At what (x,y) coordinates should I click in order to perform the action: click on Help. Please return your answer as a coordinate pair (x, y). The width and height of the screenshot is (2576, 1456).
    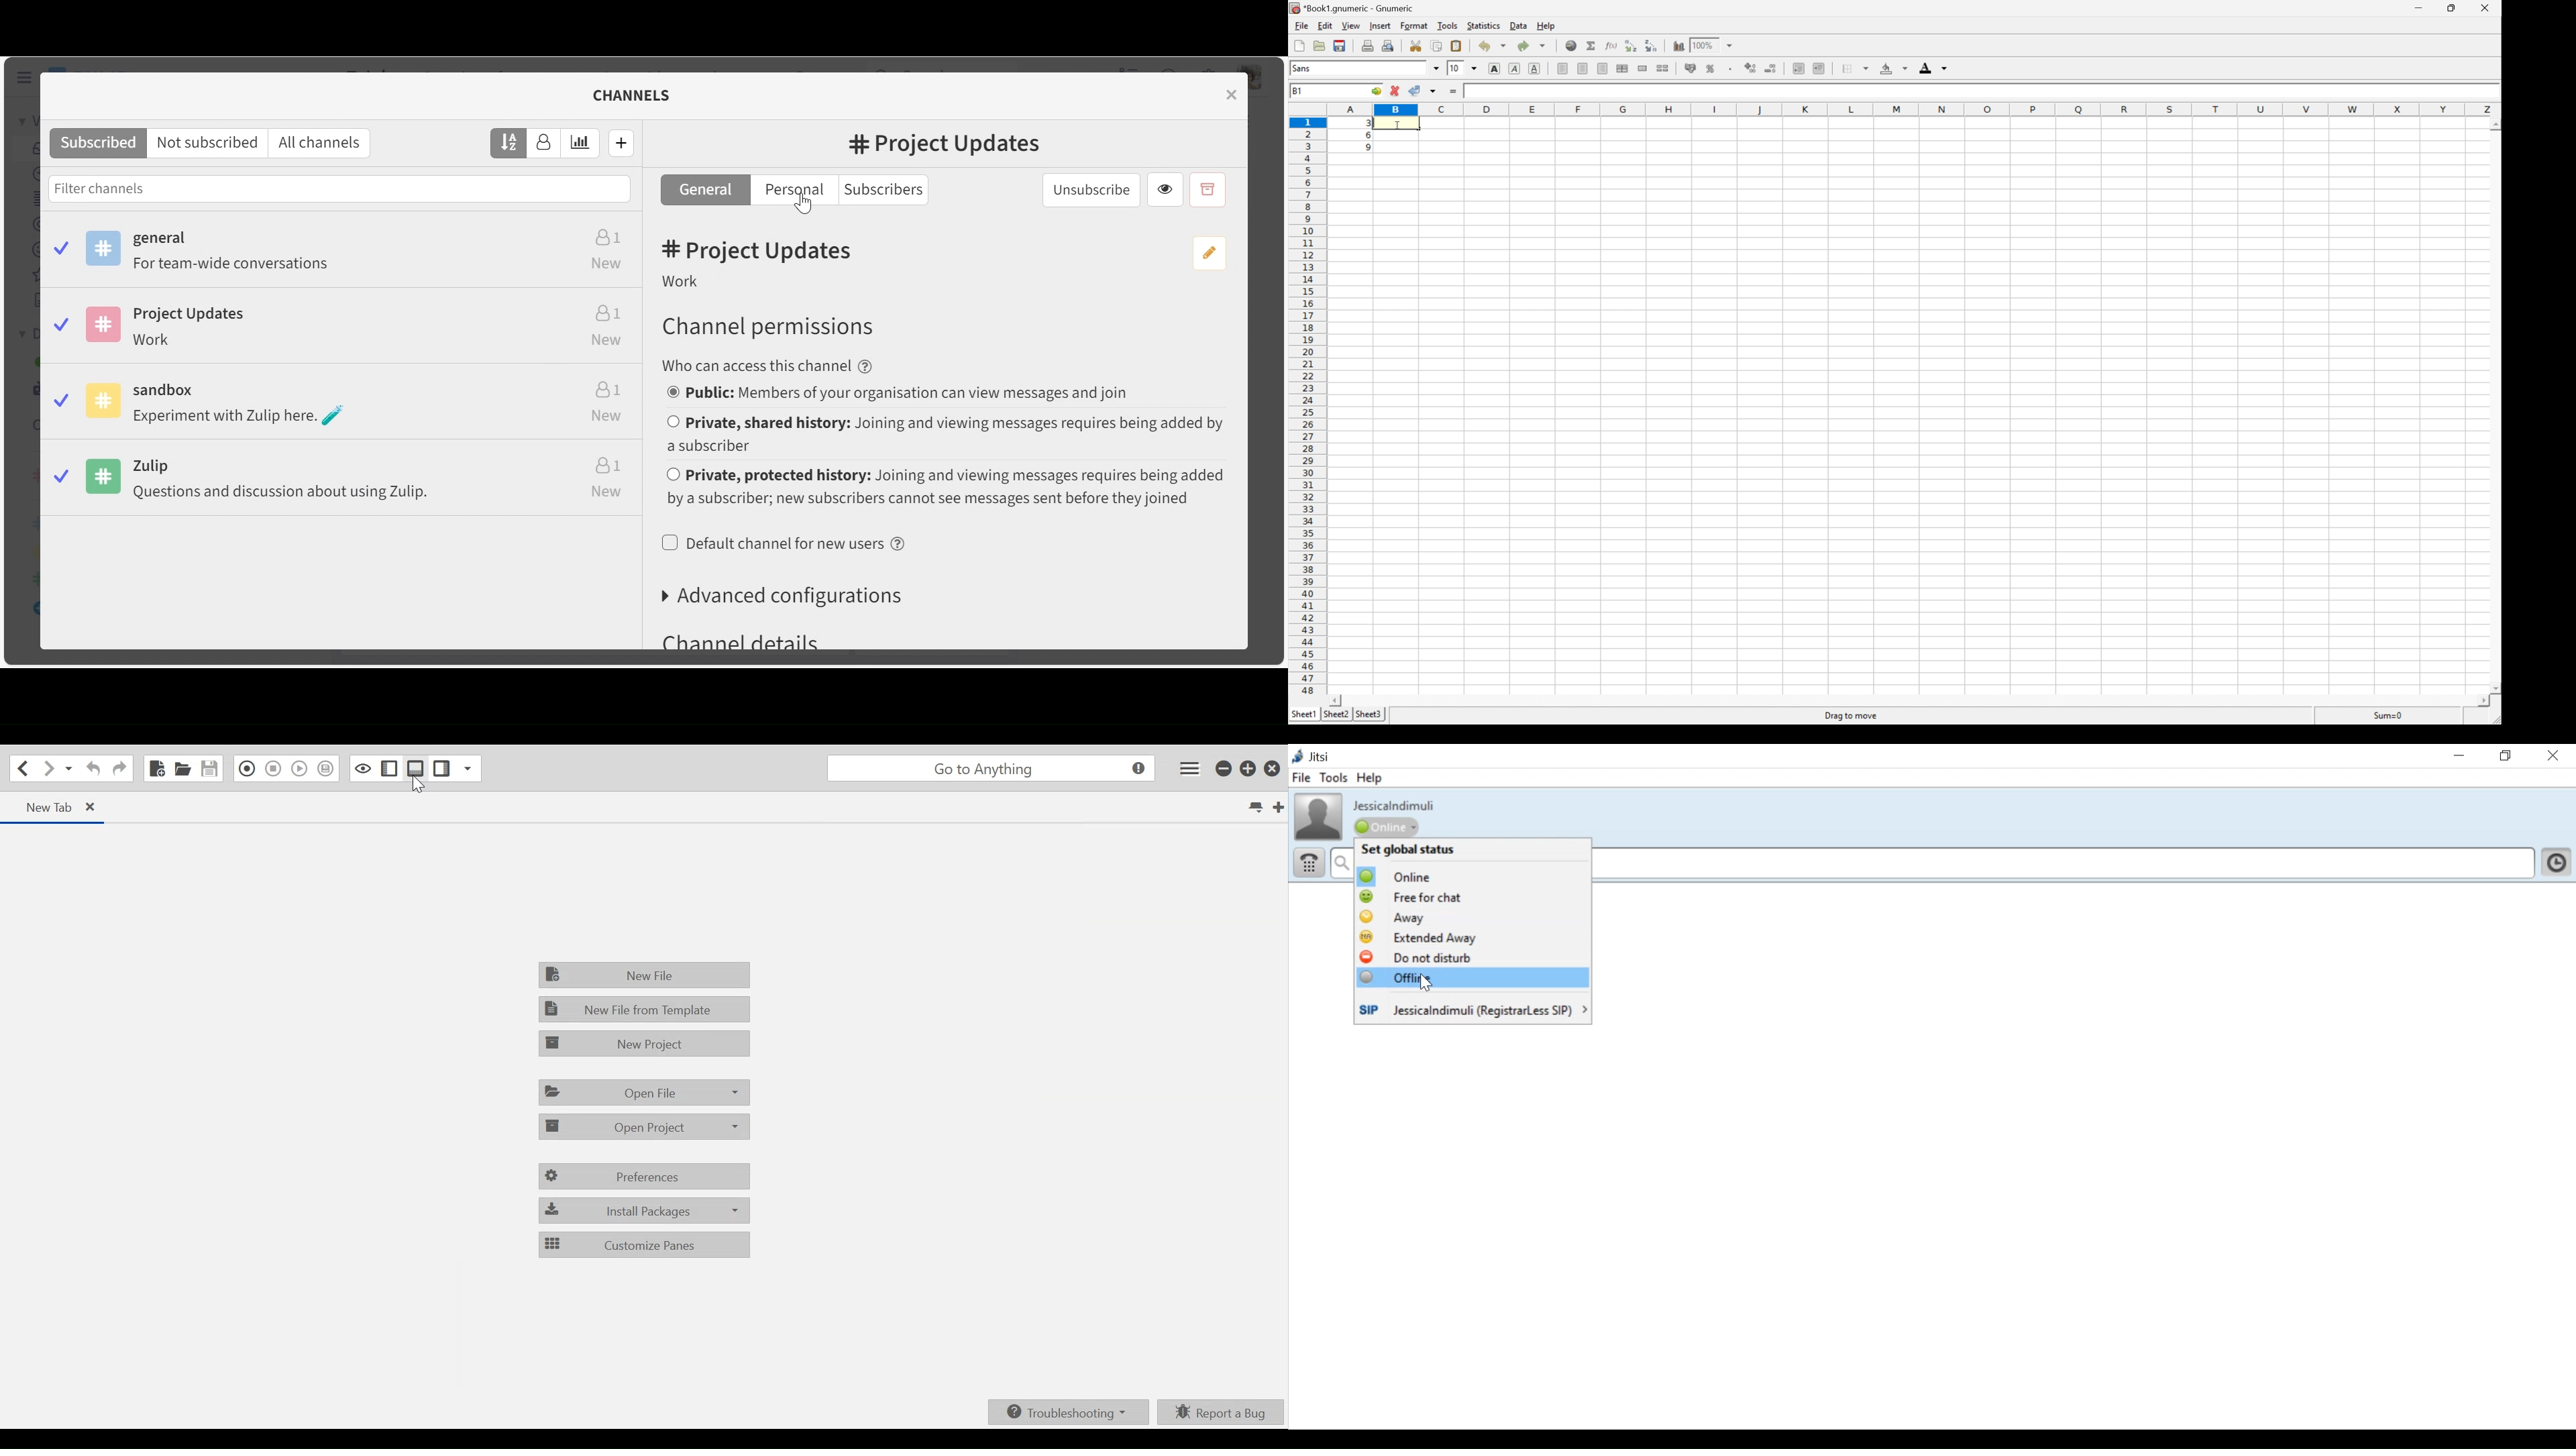
    Looking at the image, I should click on (1367, 777).